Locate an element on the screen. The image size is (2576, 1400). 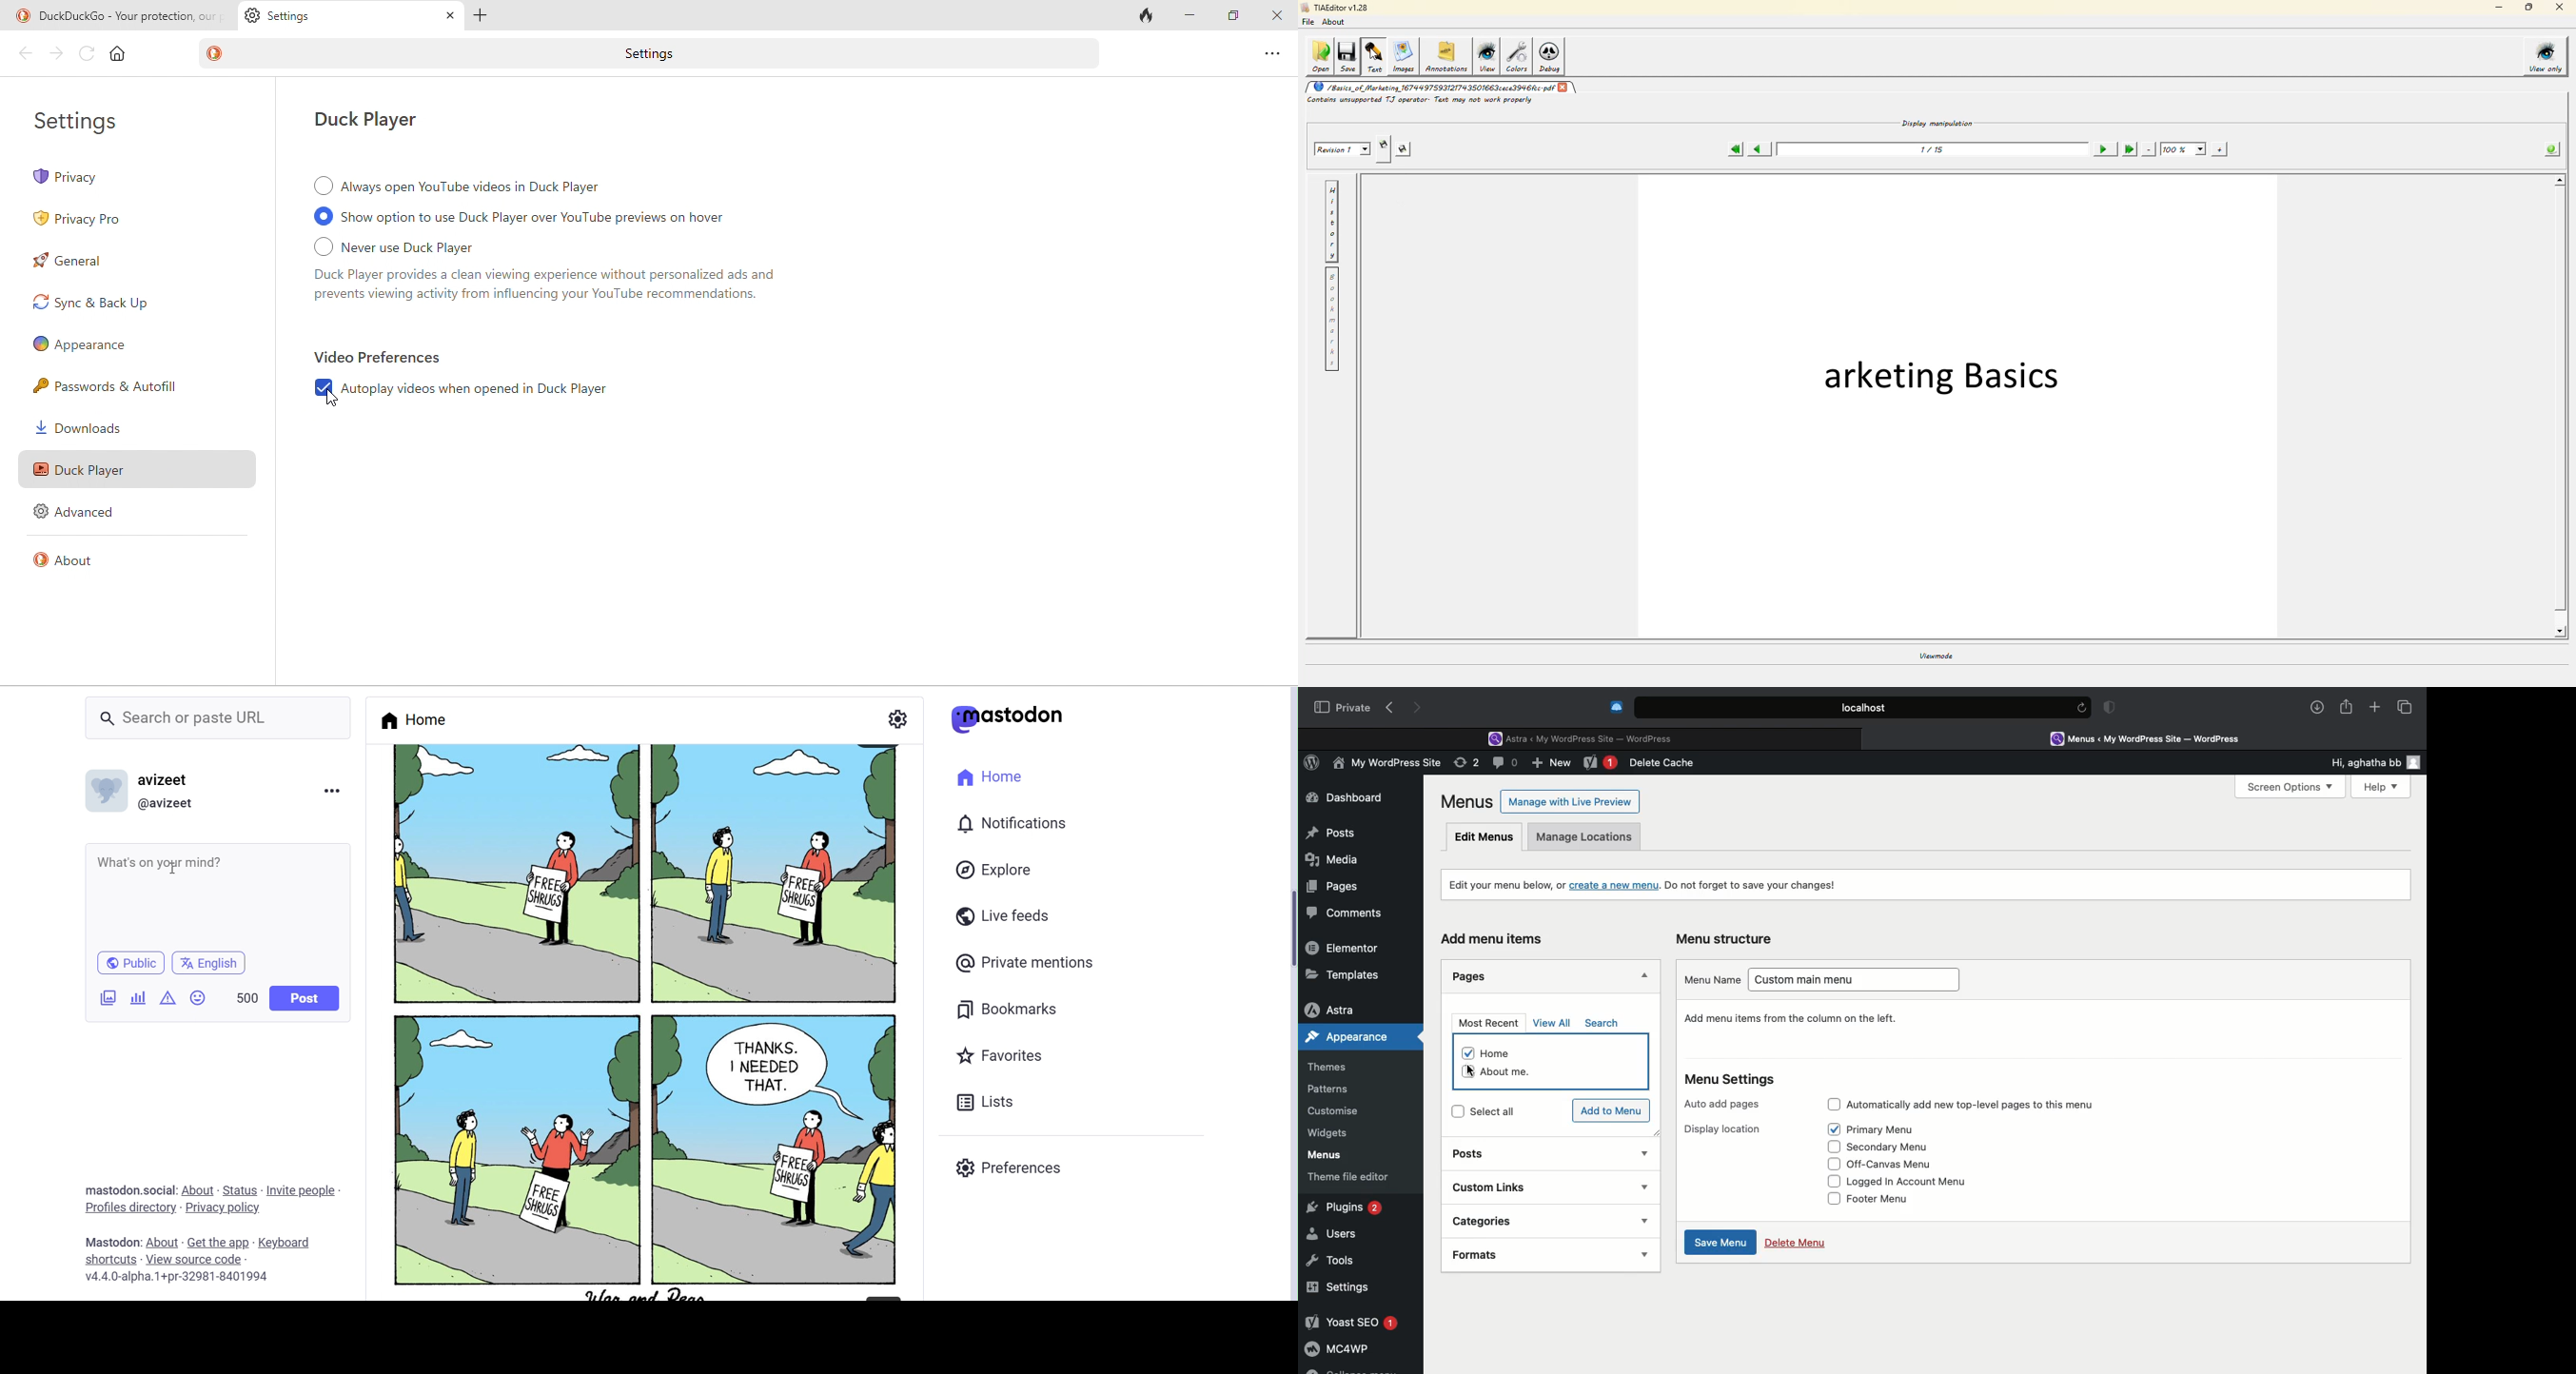
Themes is located at coordinates (1338, 1067).